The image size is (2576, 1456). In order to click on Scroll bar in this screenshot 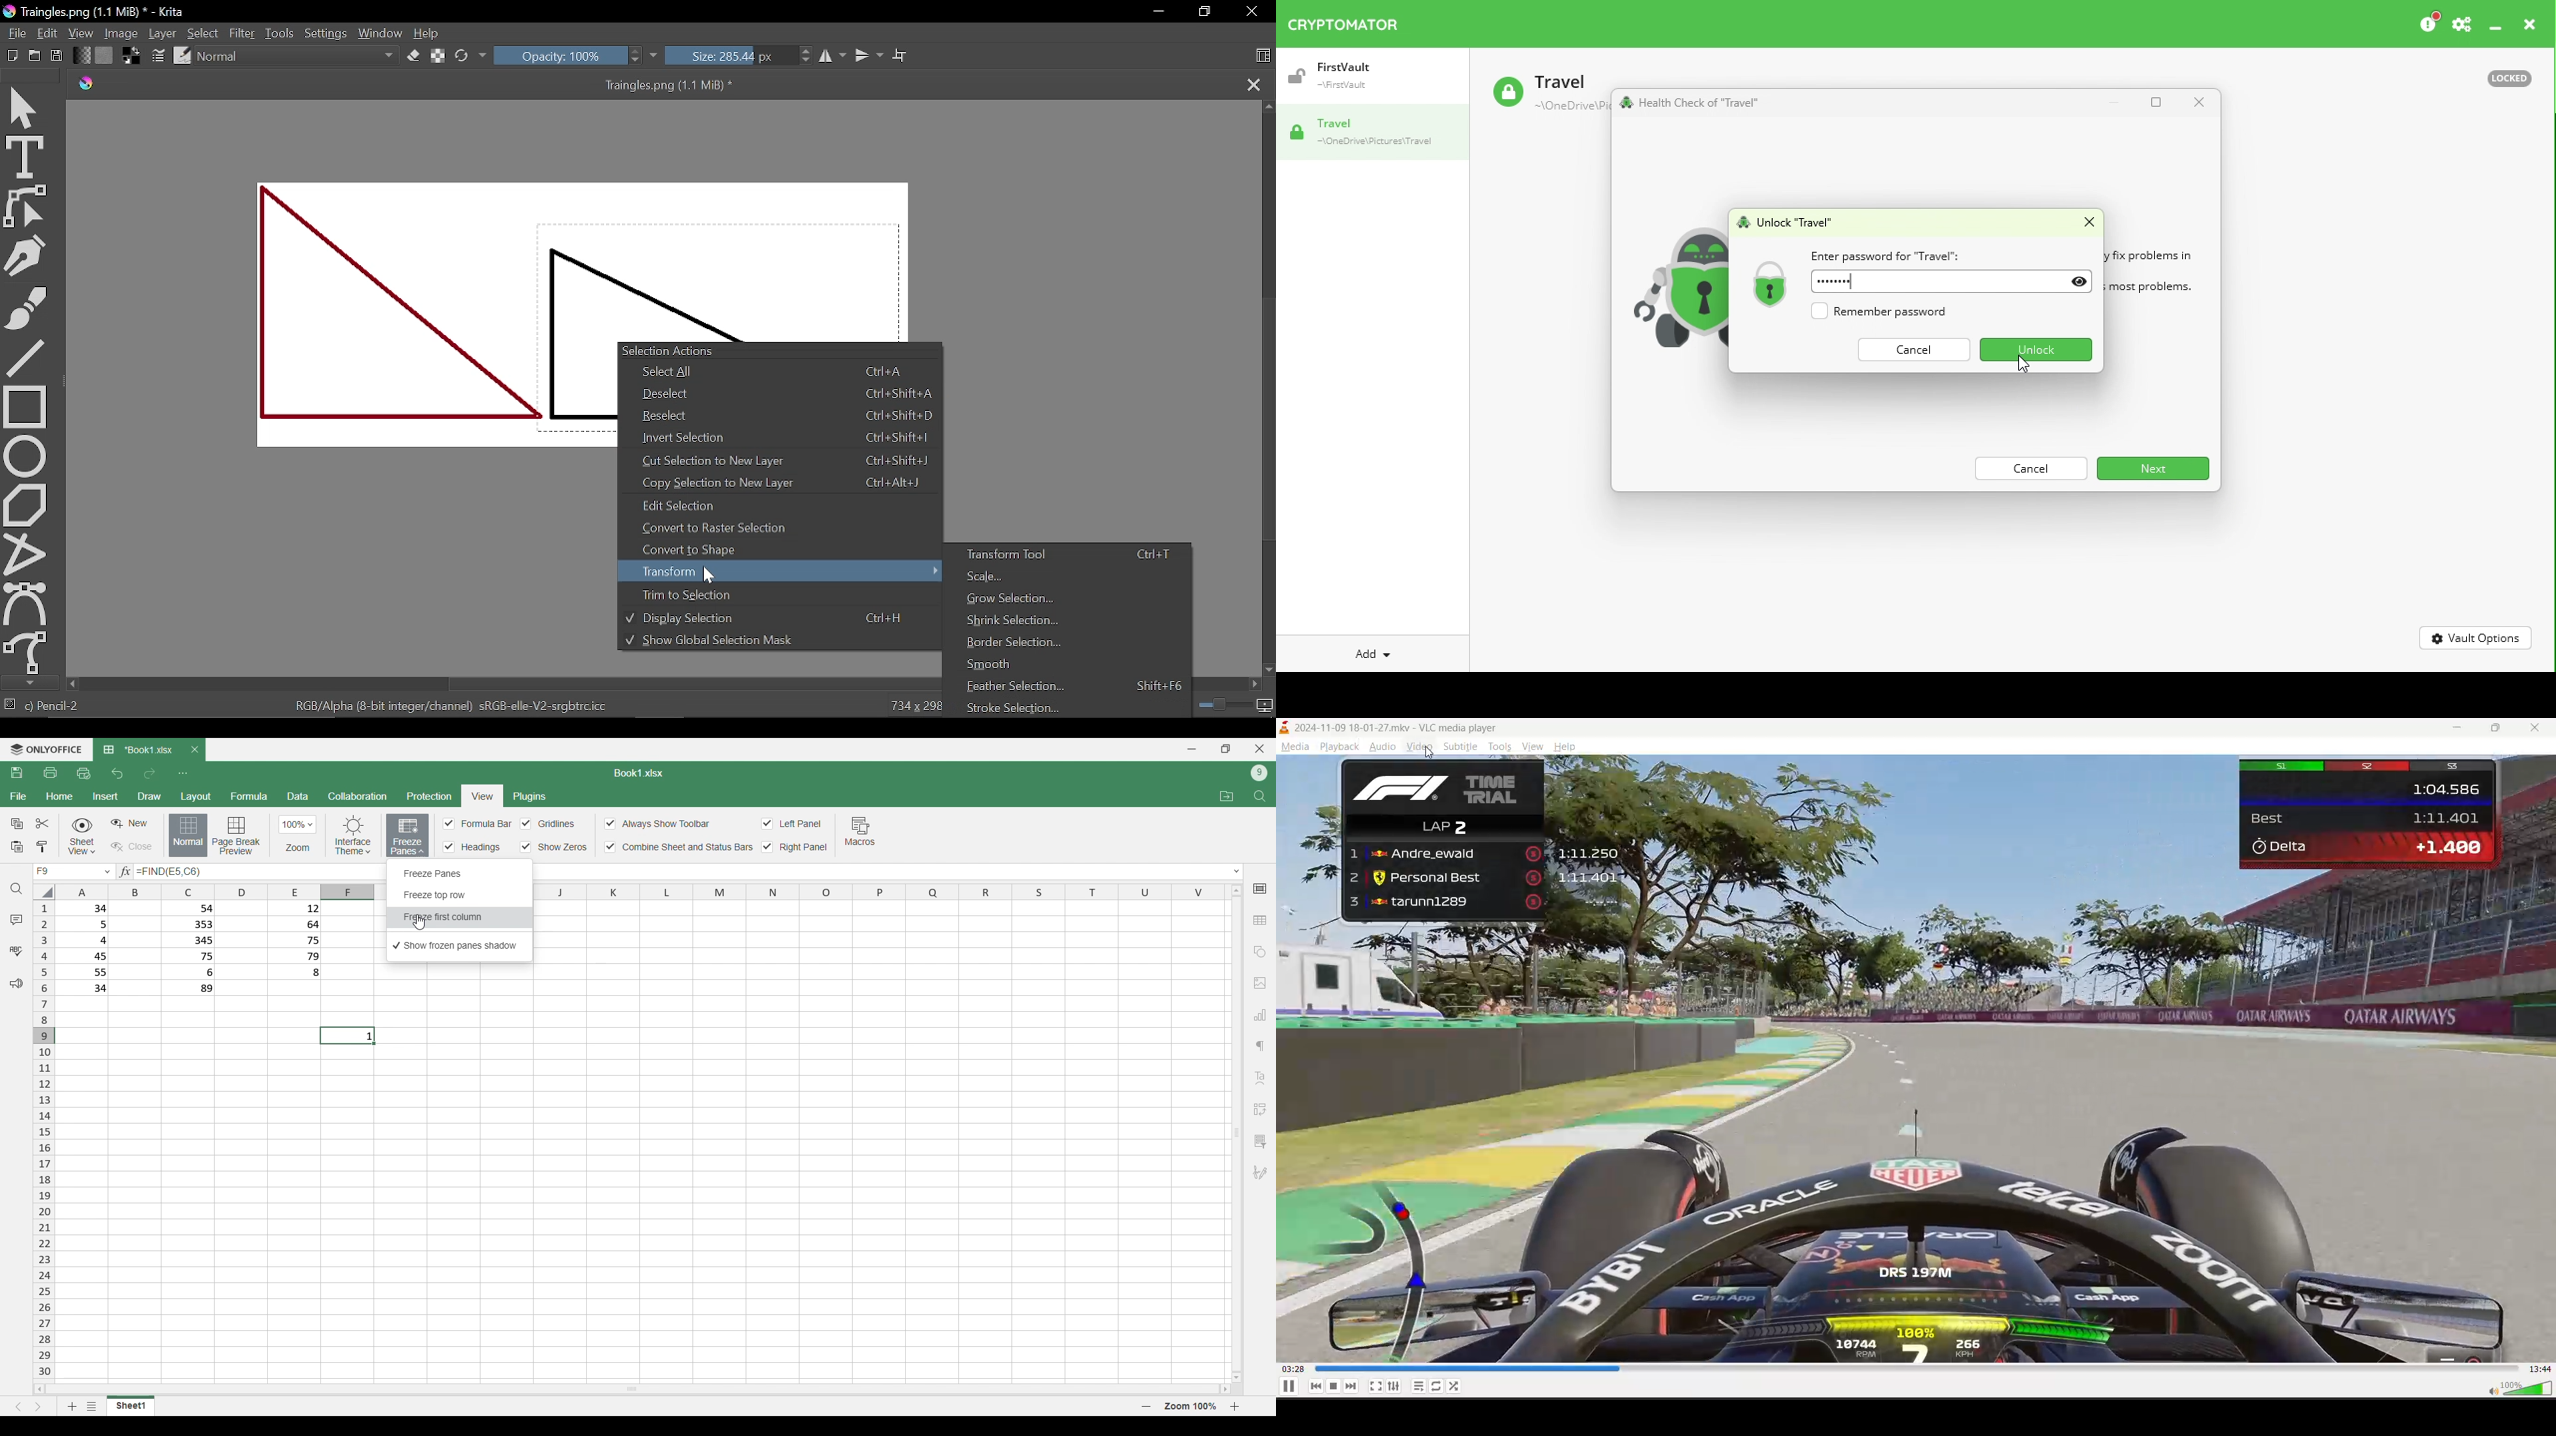, I will do `click(1266, 387)`.